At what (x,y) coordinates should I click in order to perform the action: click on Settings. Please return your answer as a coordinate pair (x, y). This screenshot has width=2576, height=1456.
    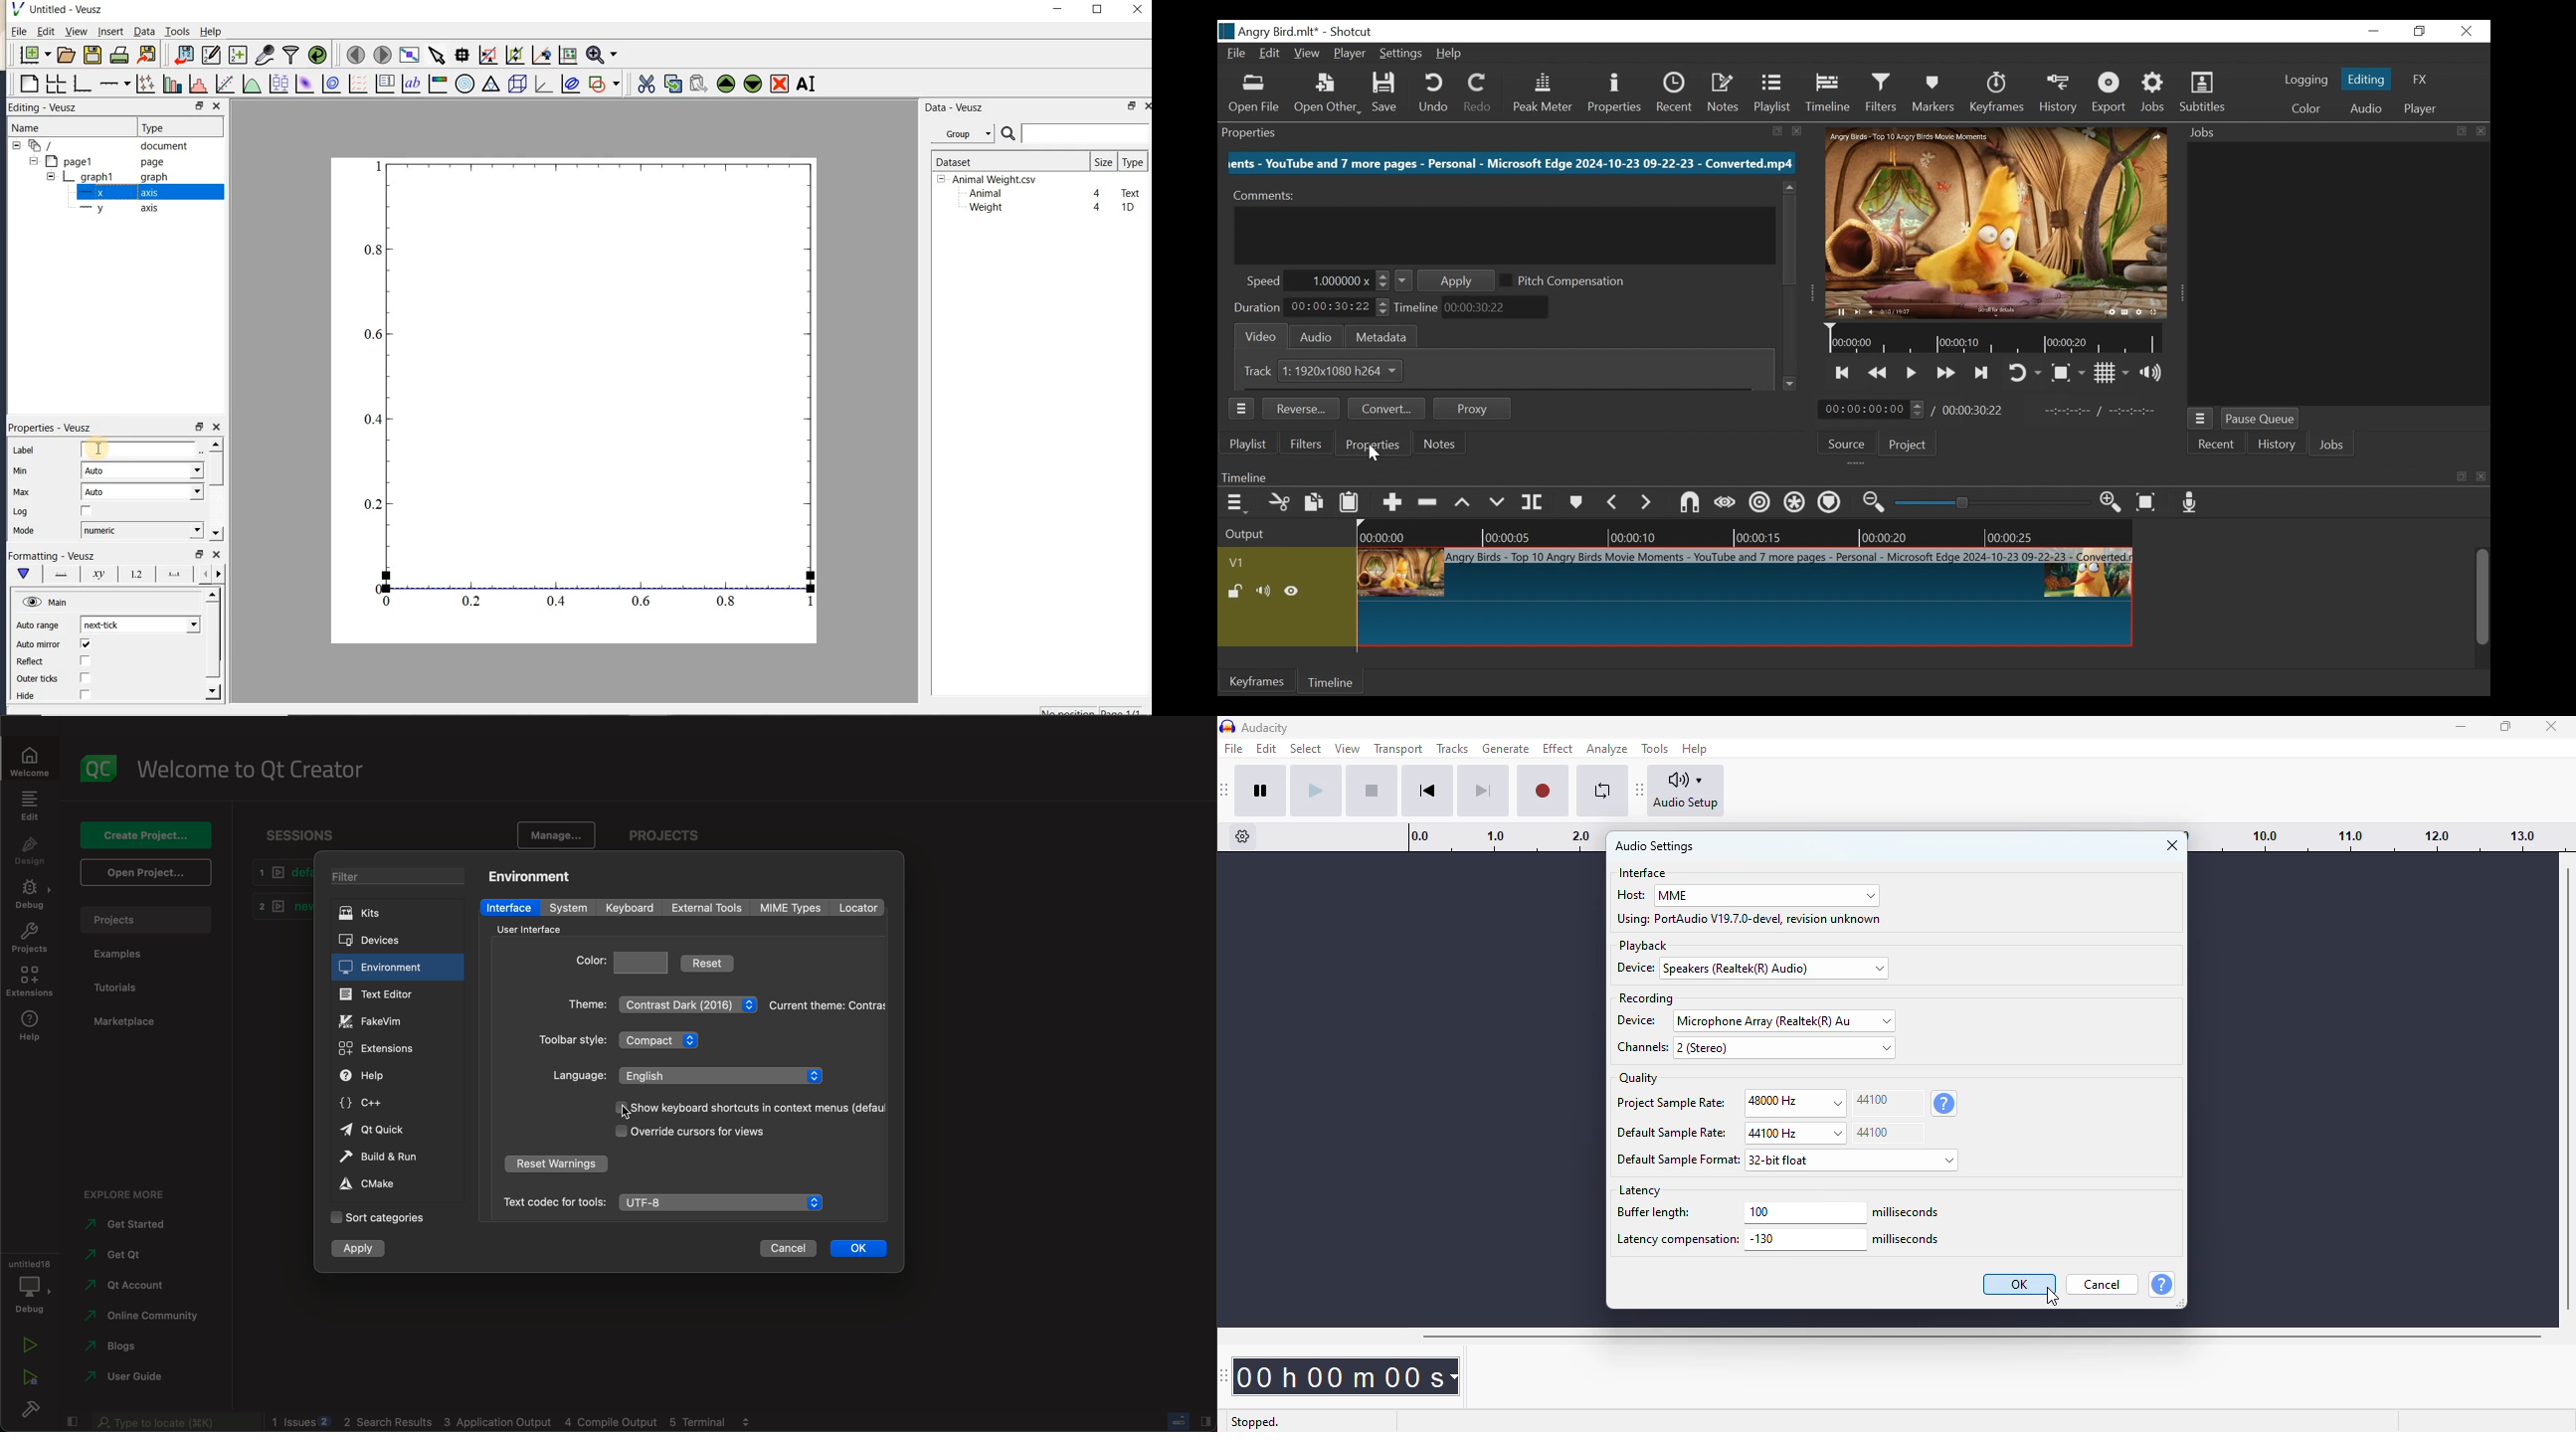
    Looking at the image, I should click on (1403, 54).